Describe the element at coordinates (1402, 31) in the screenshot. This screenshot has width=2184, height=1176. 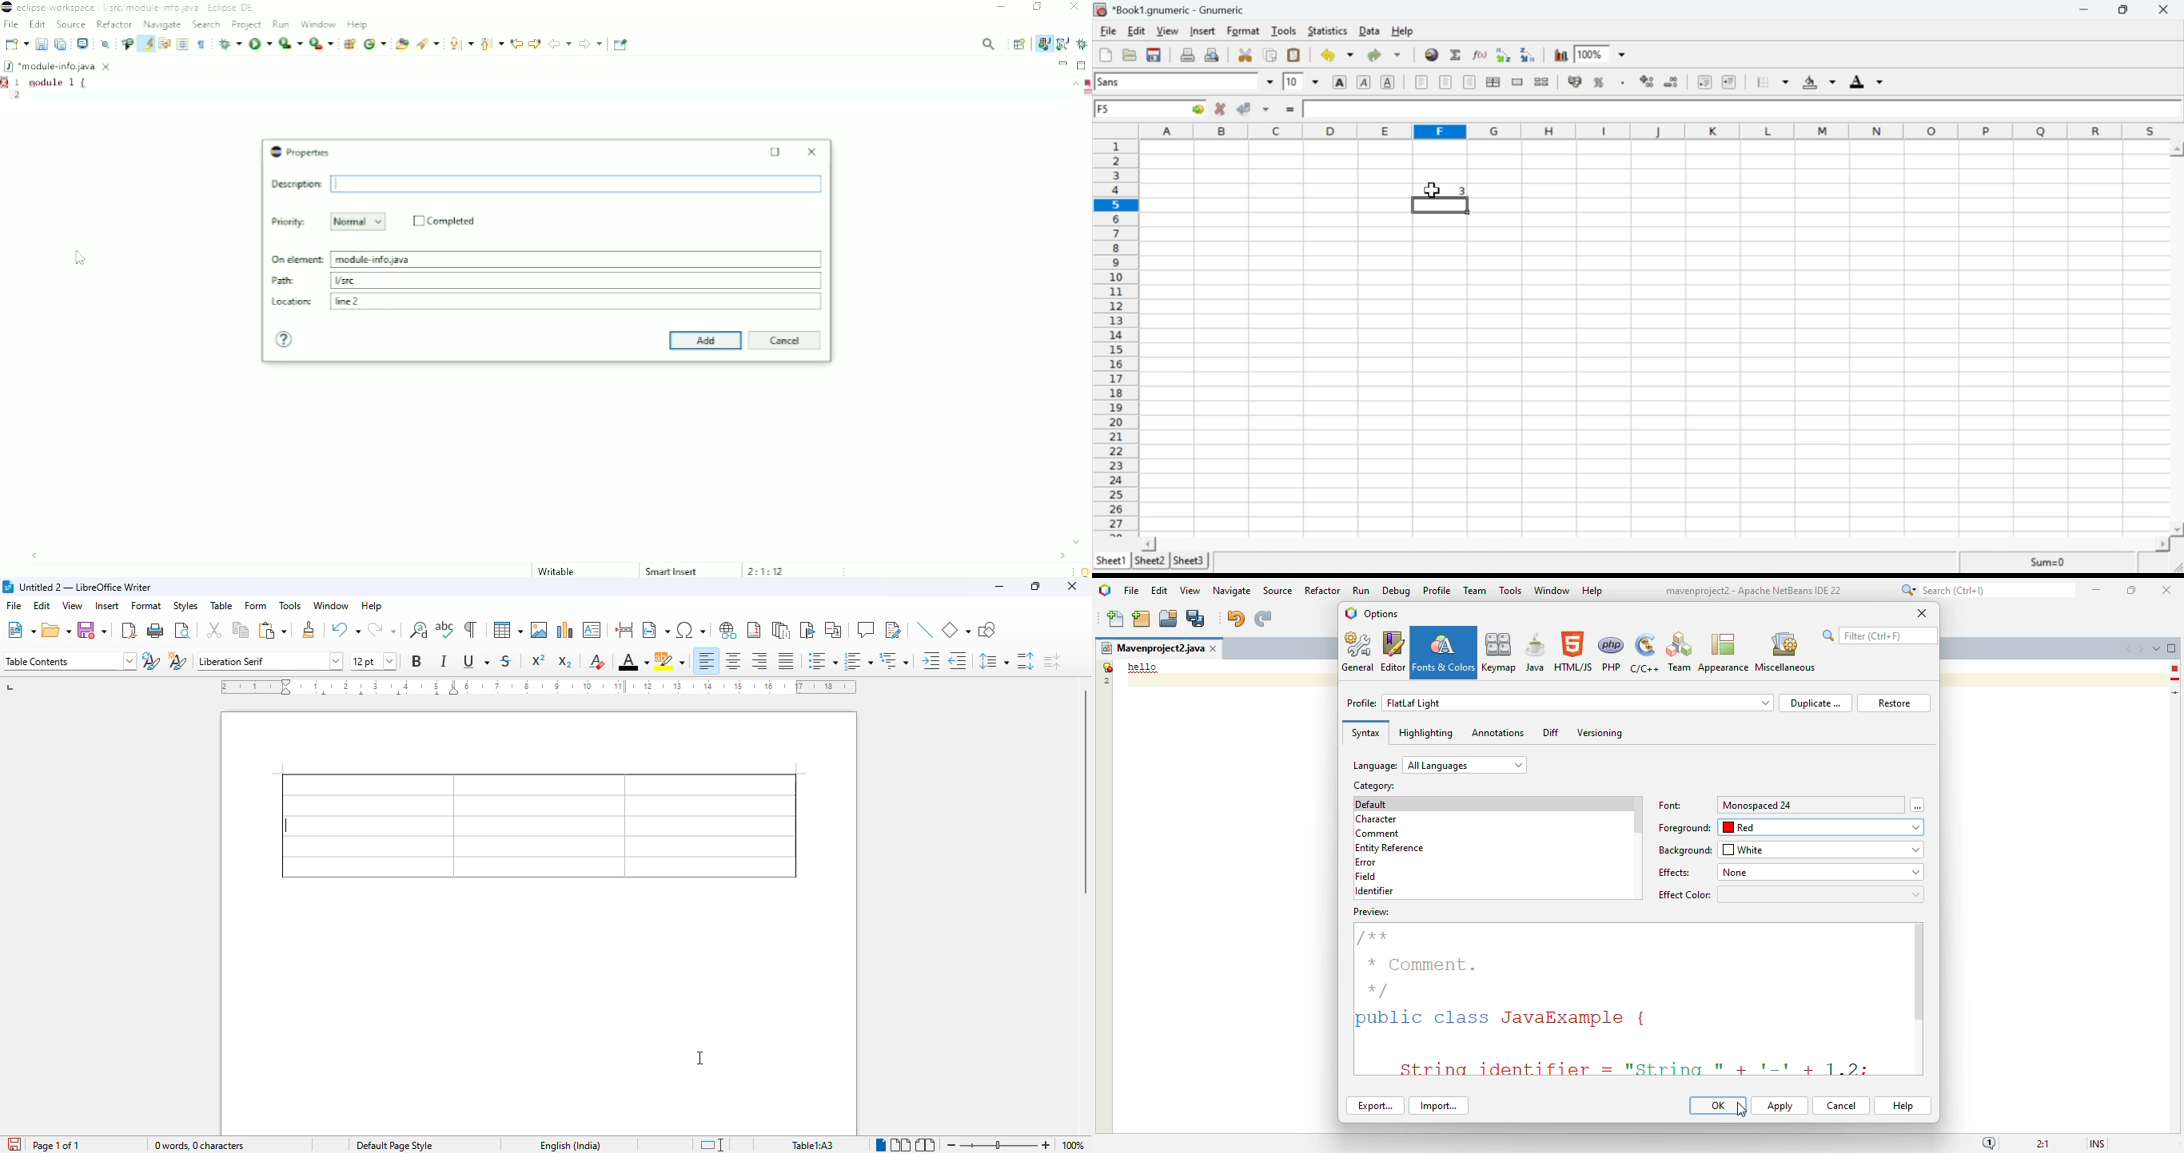
I see `Help` at that location.